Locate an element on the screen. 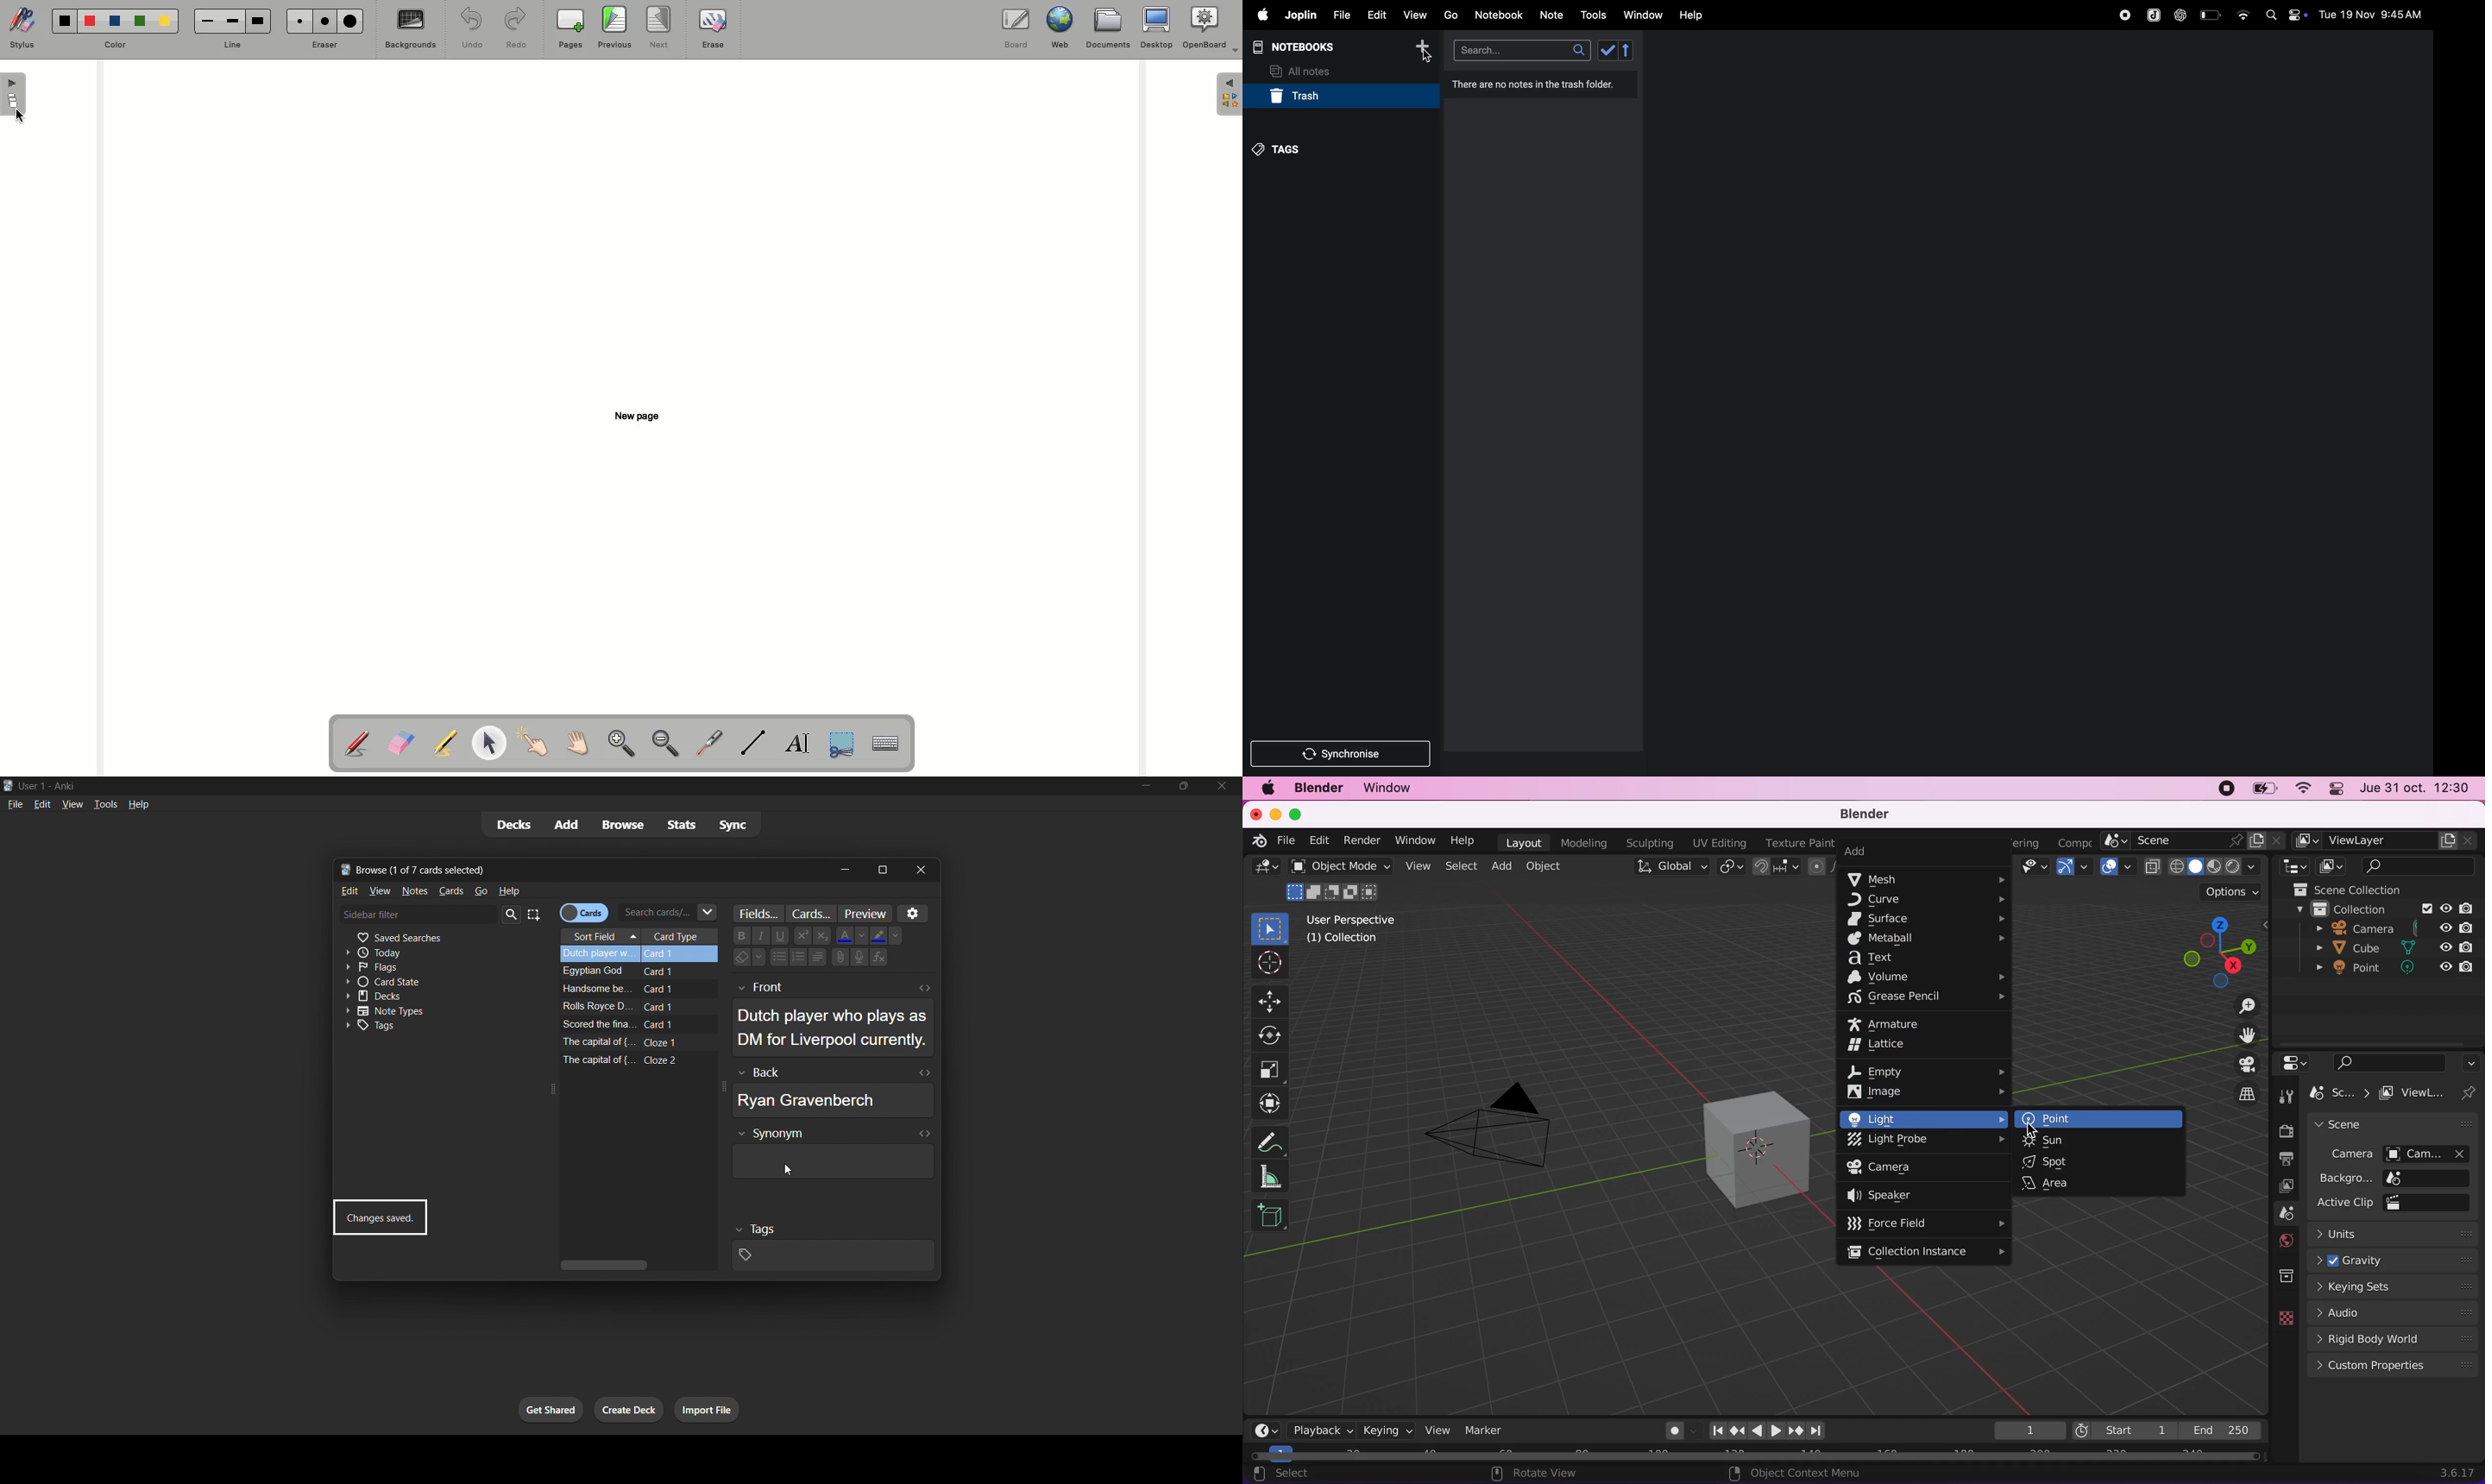 This screenshot has height=1484, width=2492. cursor is located at coordinates (1424, 62).